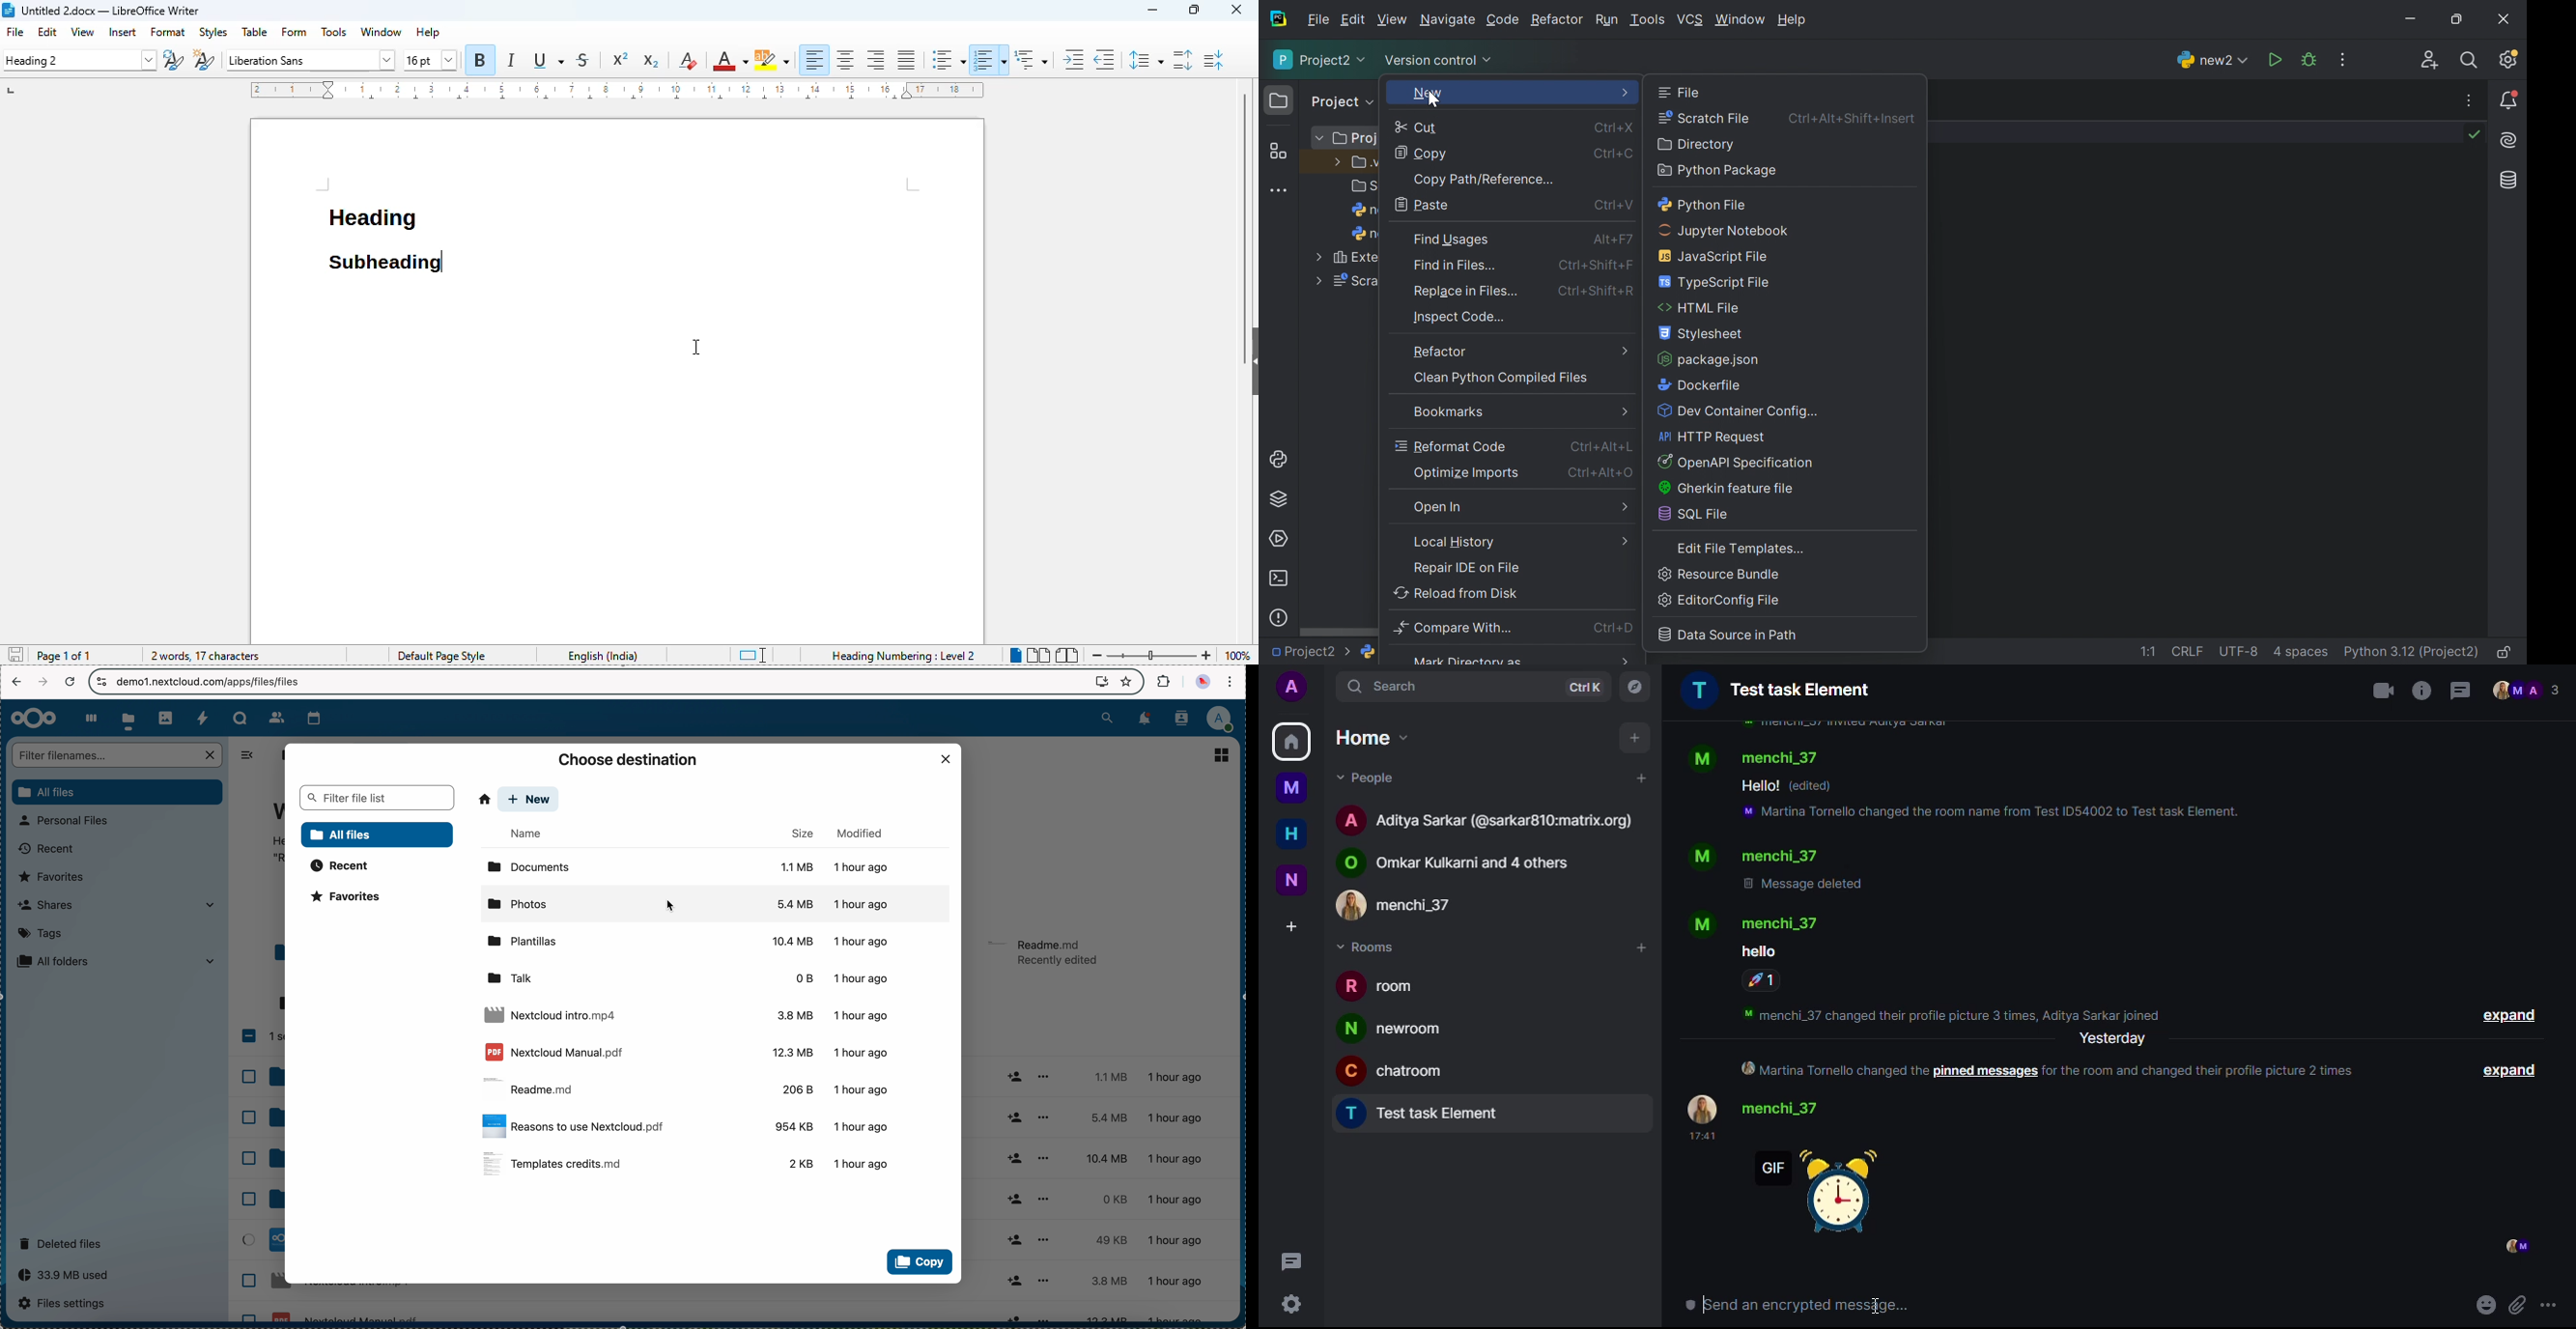 Image resolution: width=2576 pixels, height=1344 pixels. Describe the element at coordinates (1597, 293) in the screenshot. I see `Ctrl+Shift+R` at that location.